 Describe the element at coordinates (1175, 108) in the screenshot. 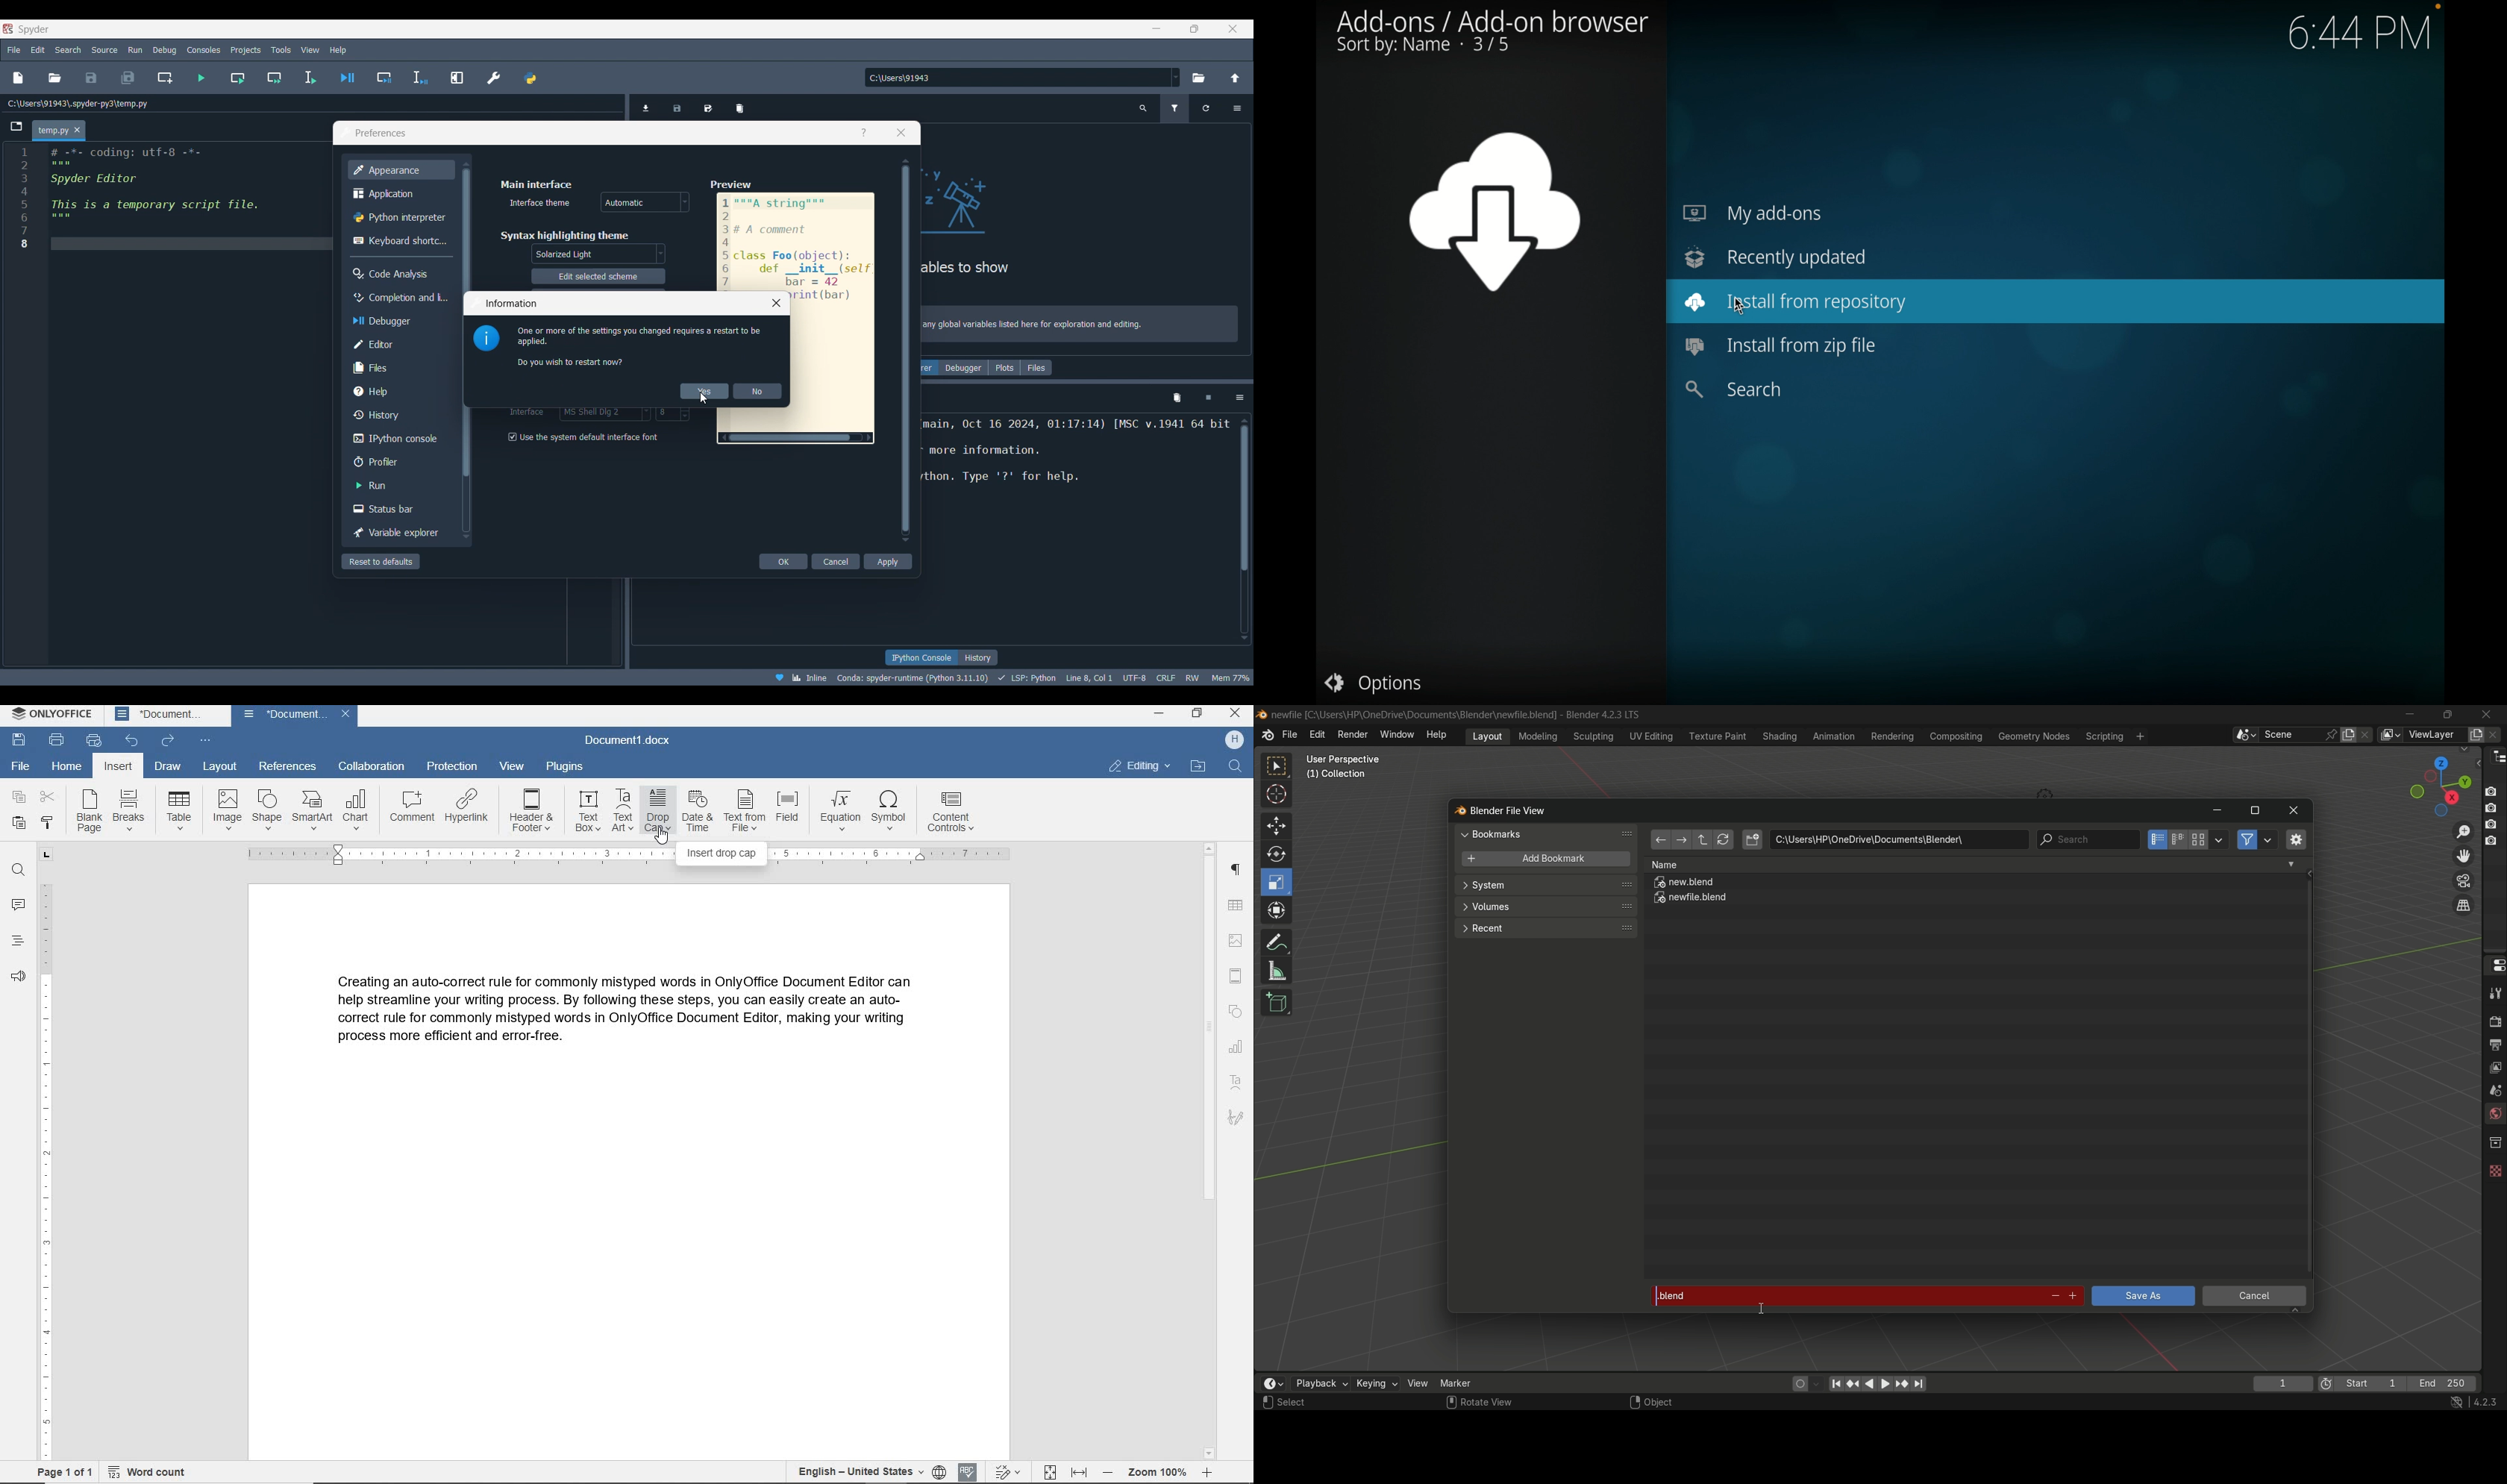

I see `Filter variables` at that location.